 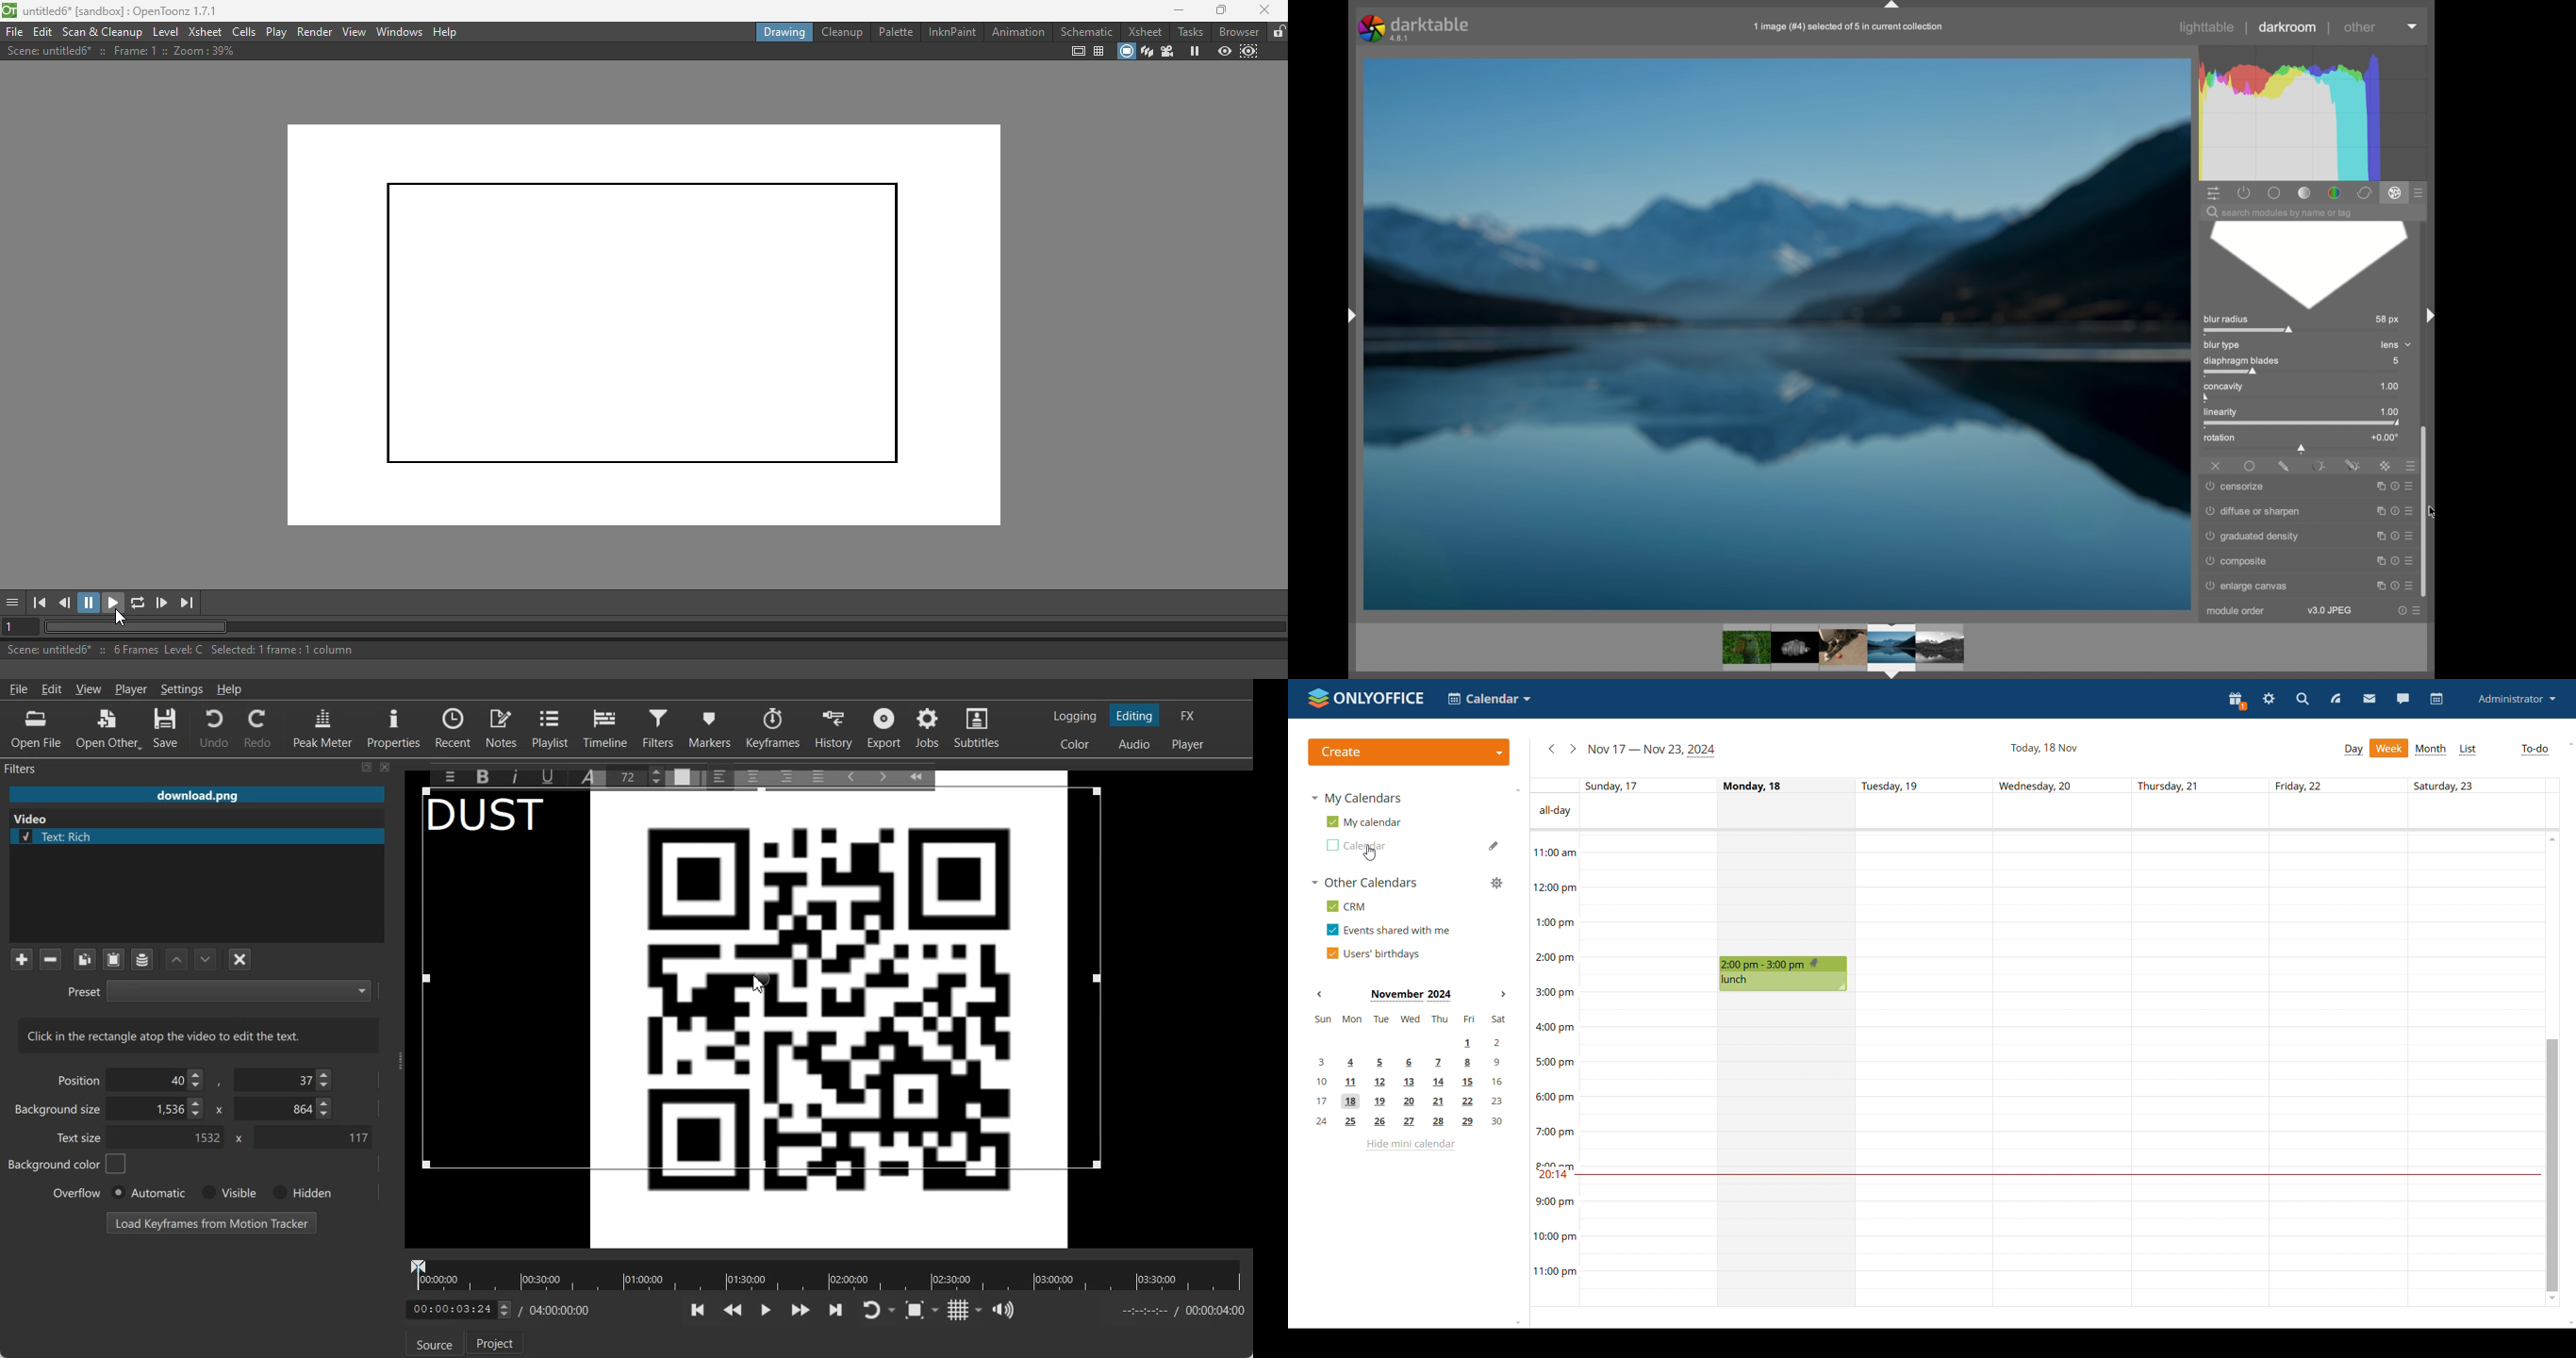 What do you see at coordinates (2354, 749) in the screenshot?
I see `day view` at bounding box center [2354, 749].